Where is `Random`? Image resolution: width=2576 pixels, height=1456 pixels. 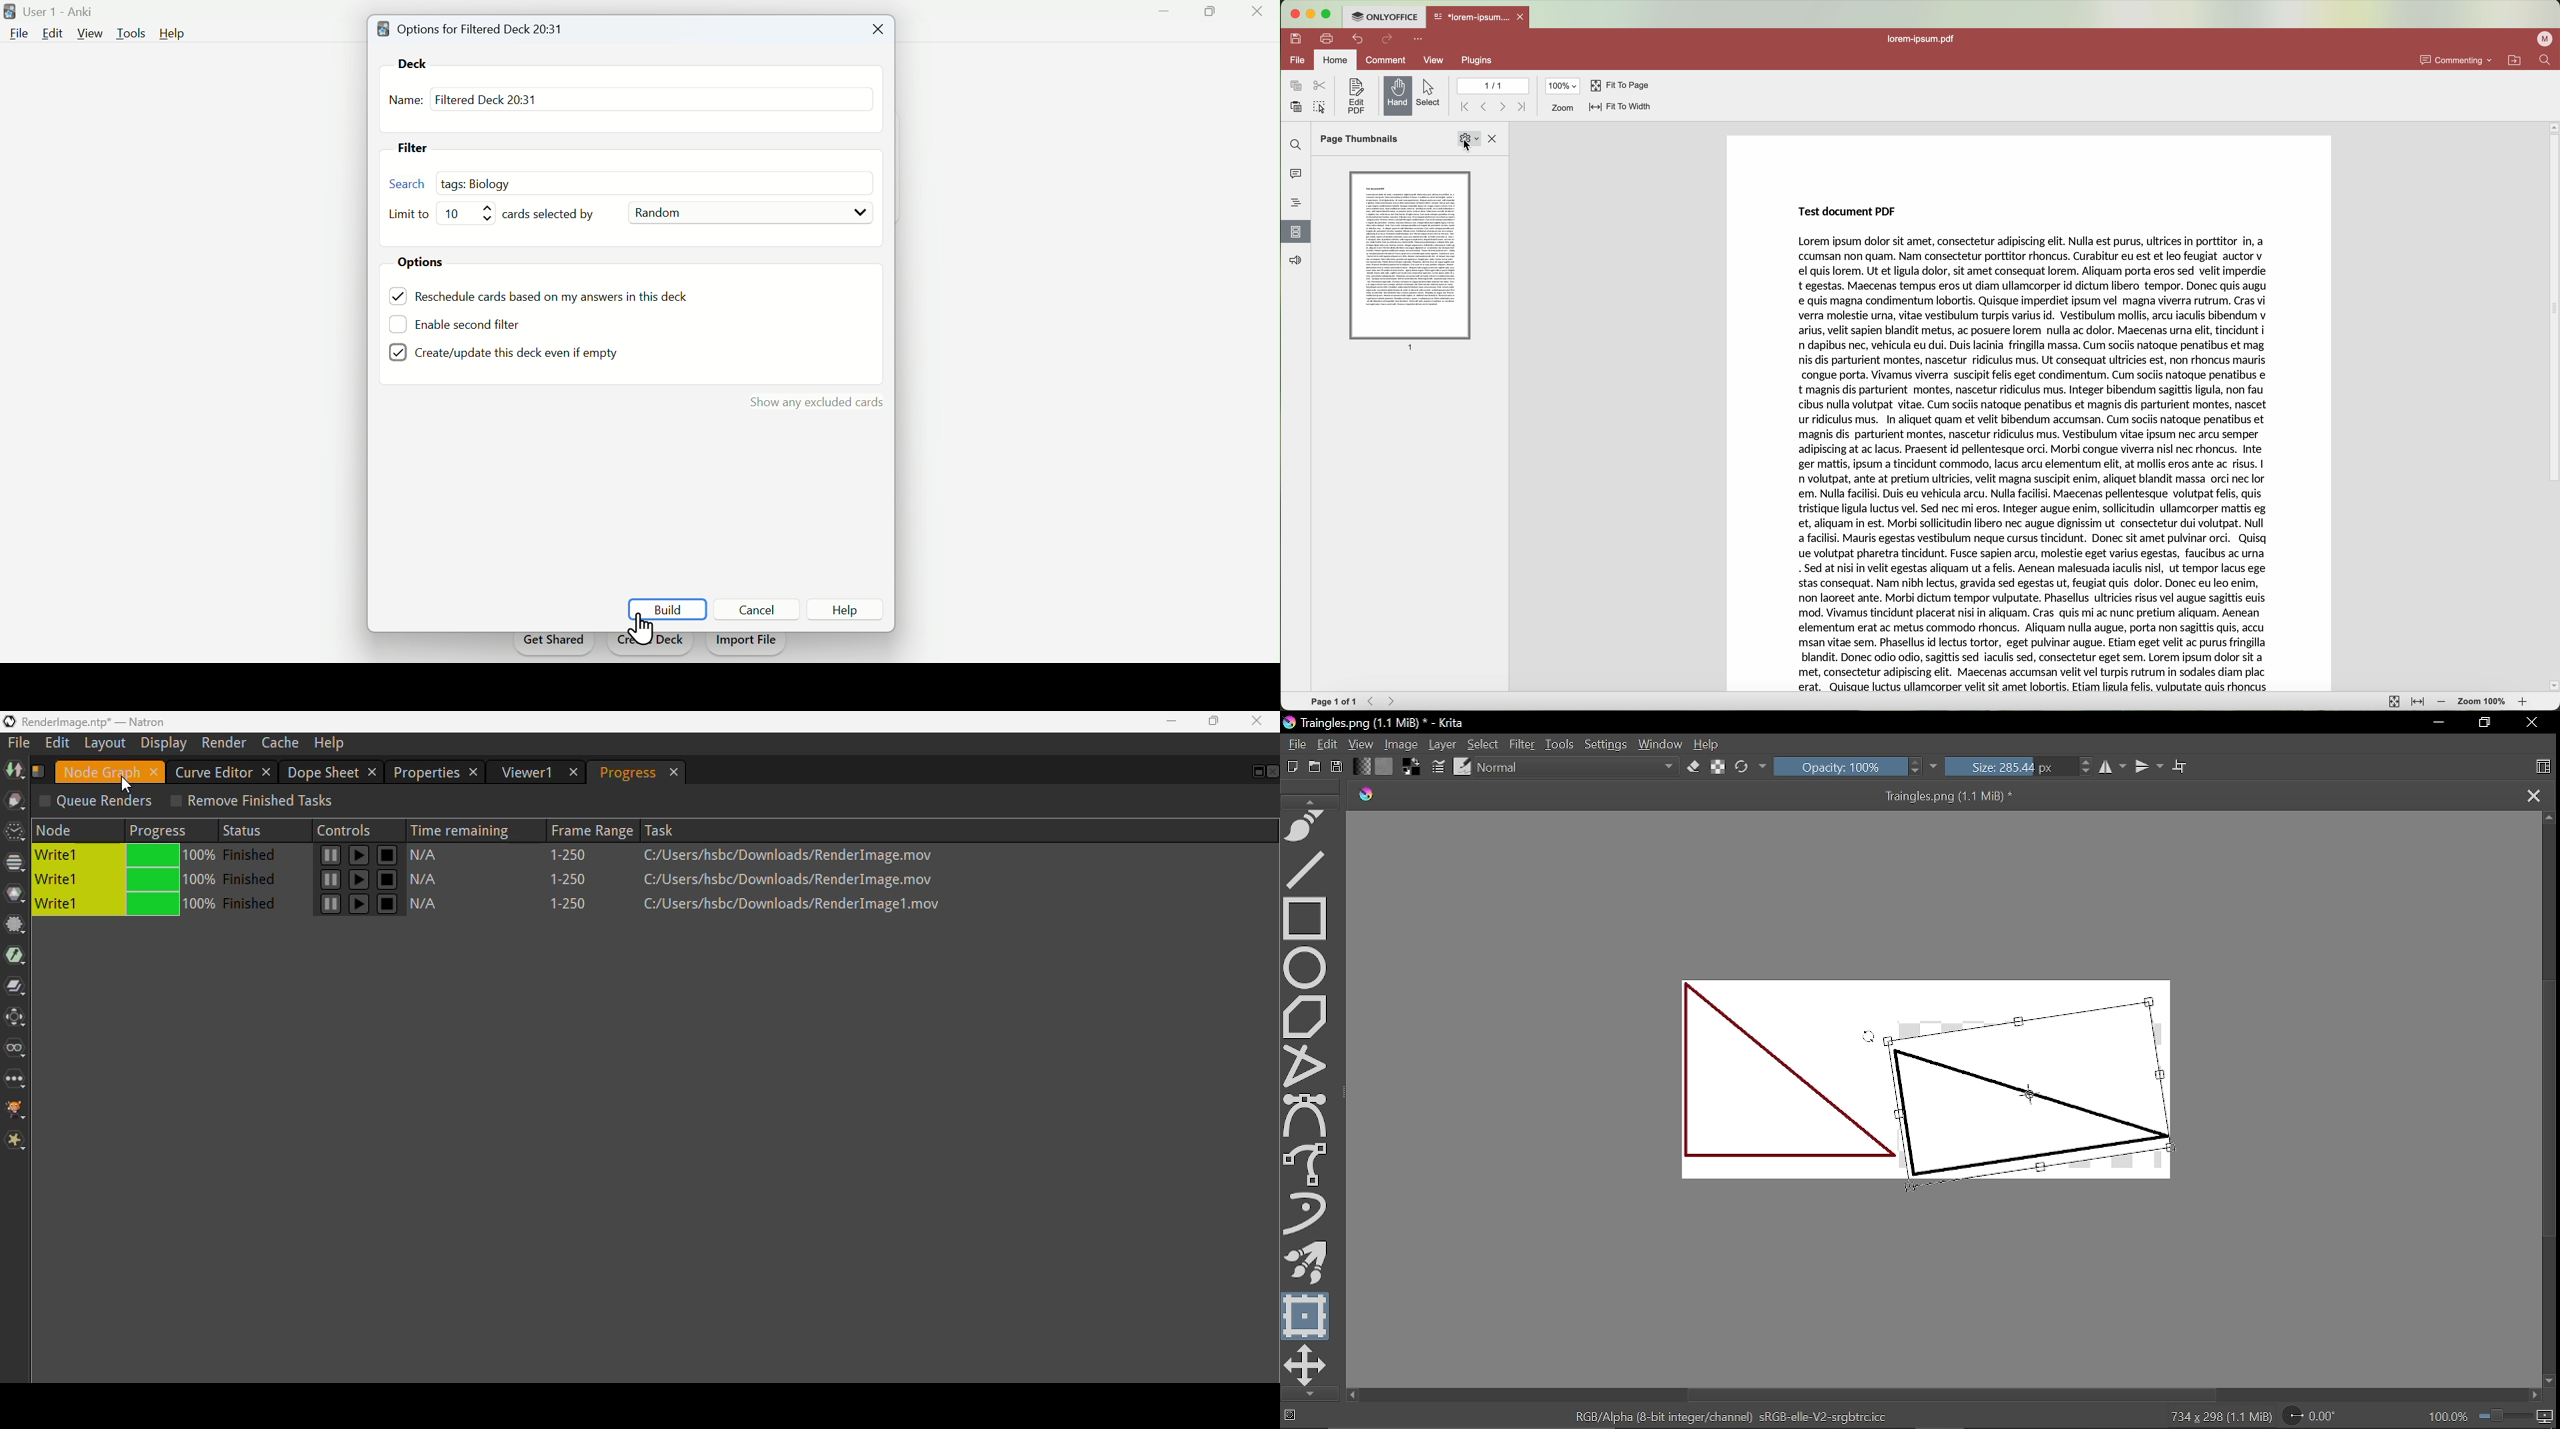
Random is located at coordinates (749, 214).